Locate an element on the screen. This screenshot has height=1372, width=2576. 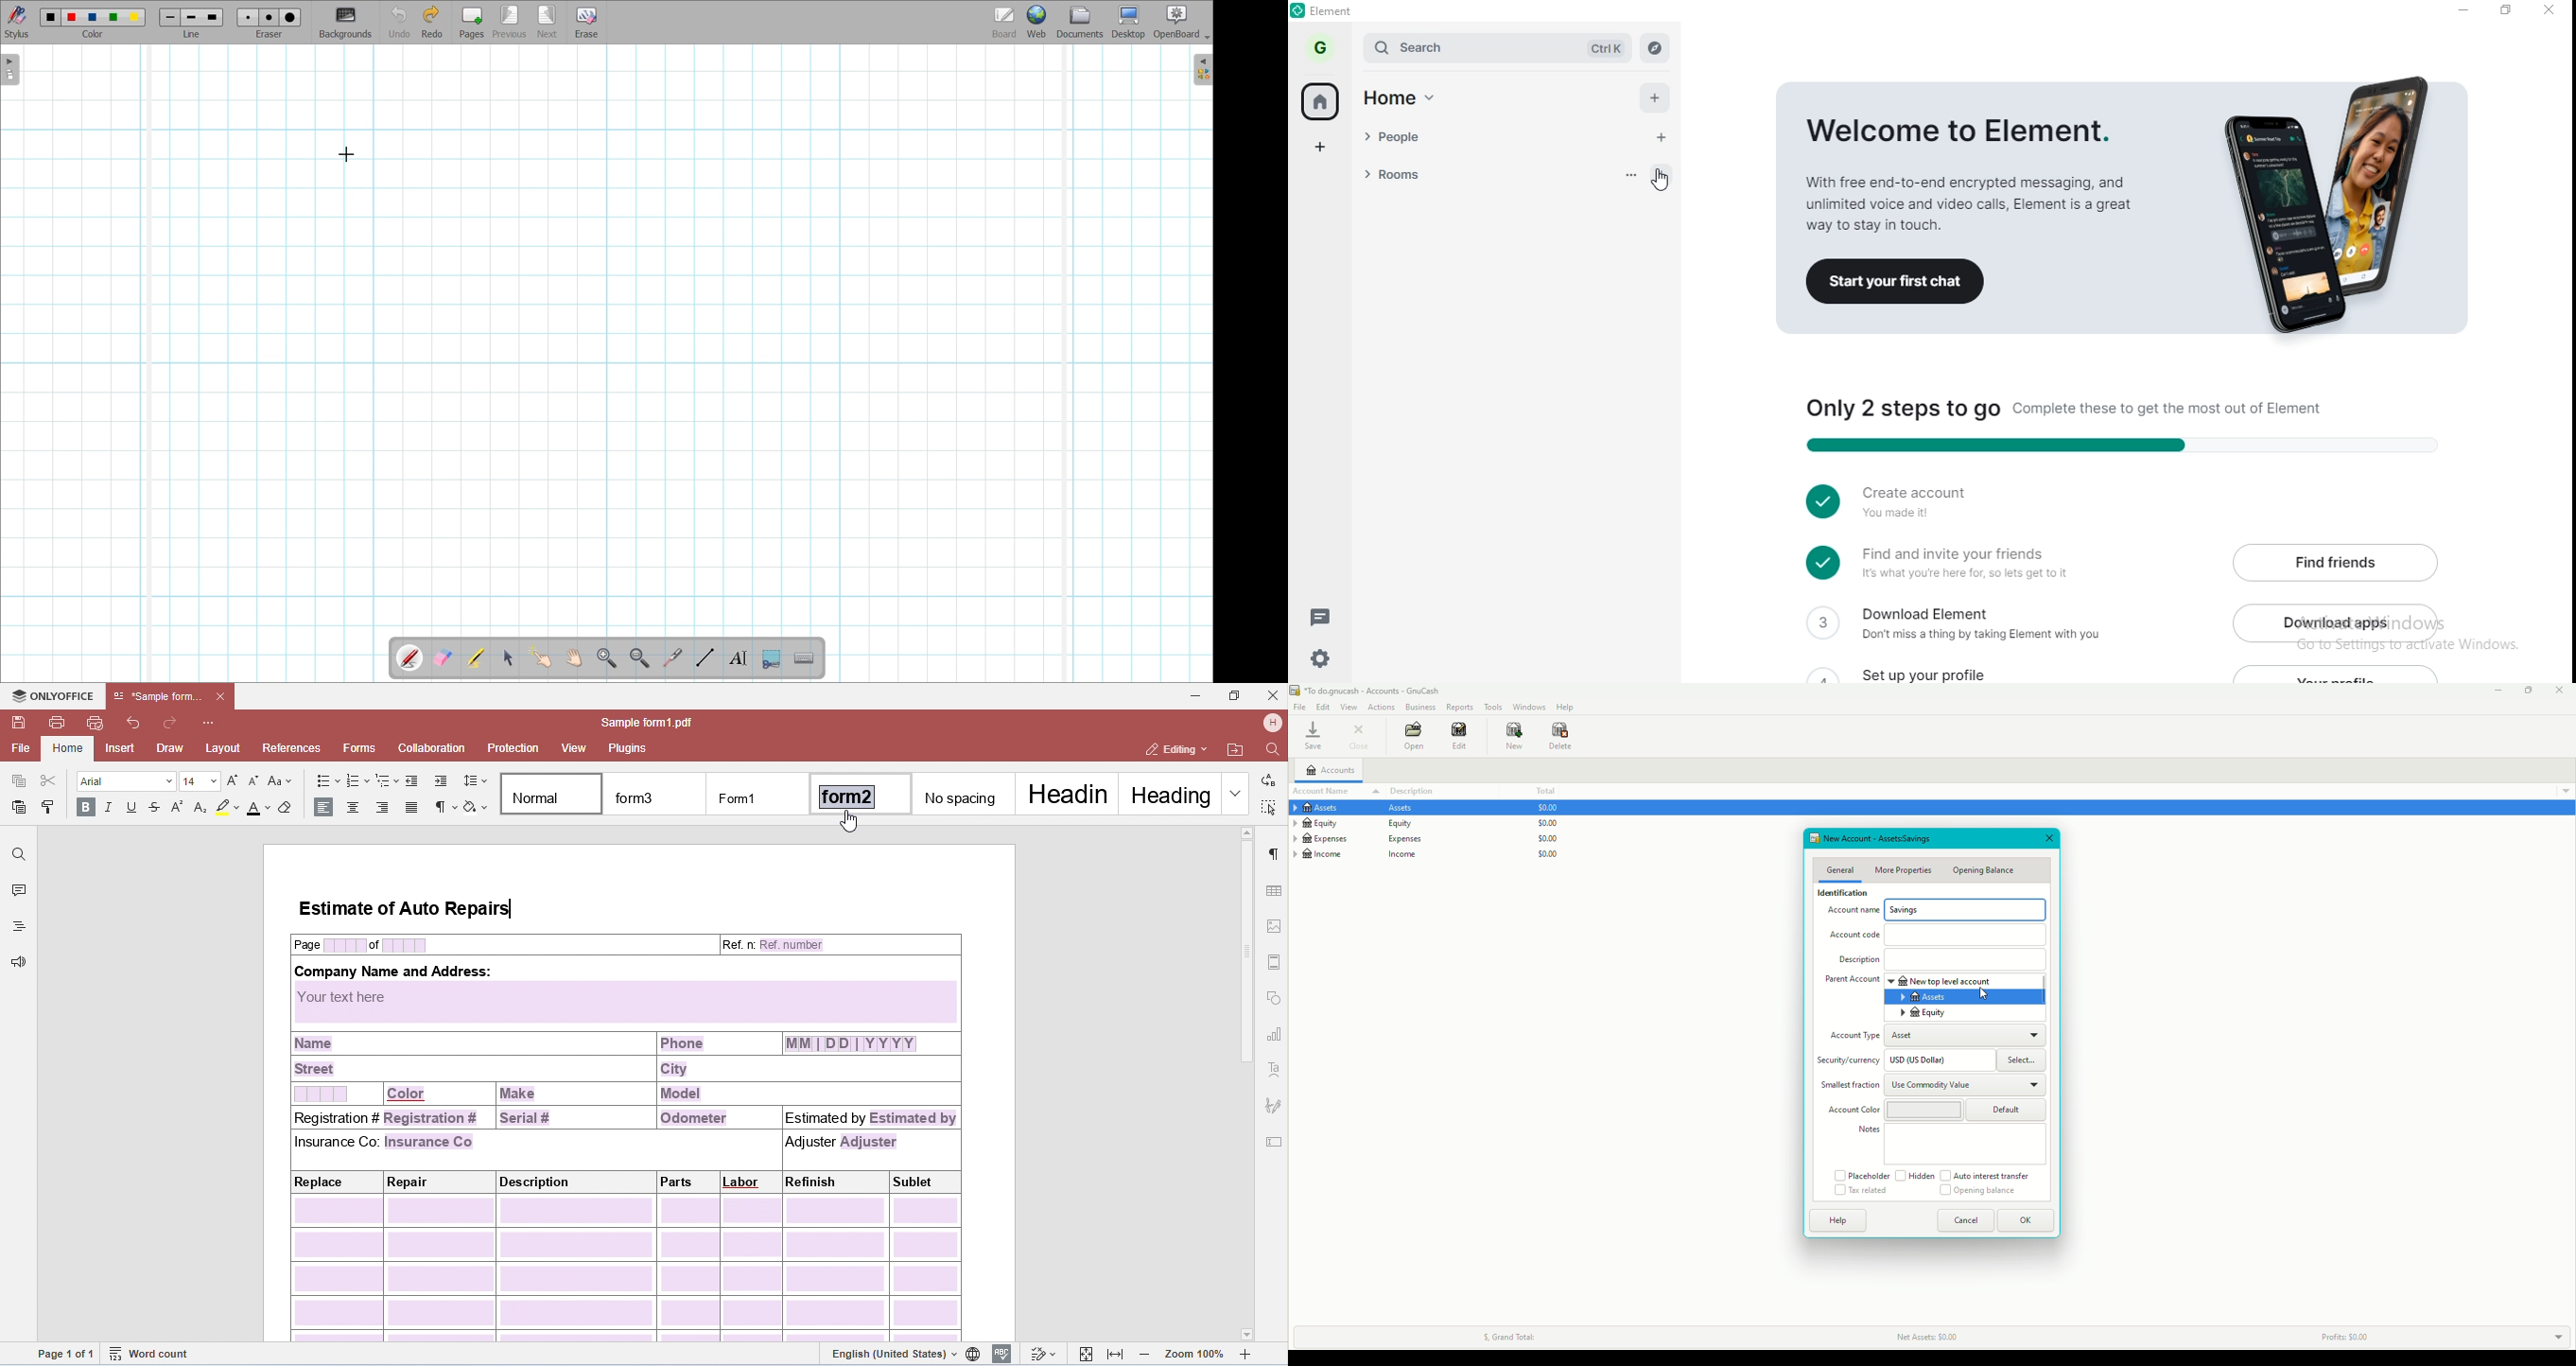
set up your profile is located at coordinates (1935, 671).